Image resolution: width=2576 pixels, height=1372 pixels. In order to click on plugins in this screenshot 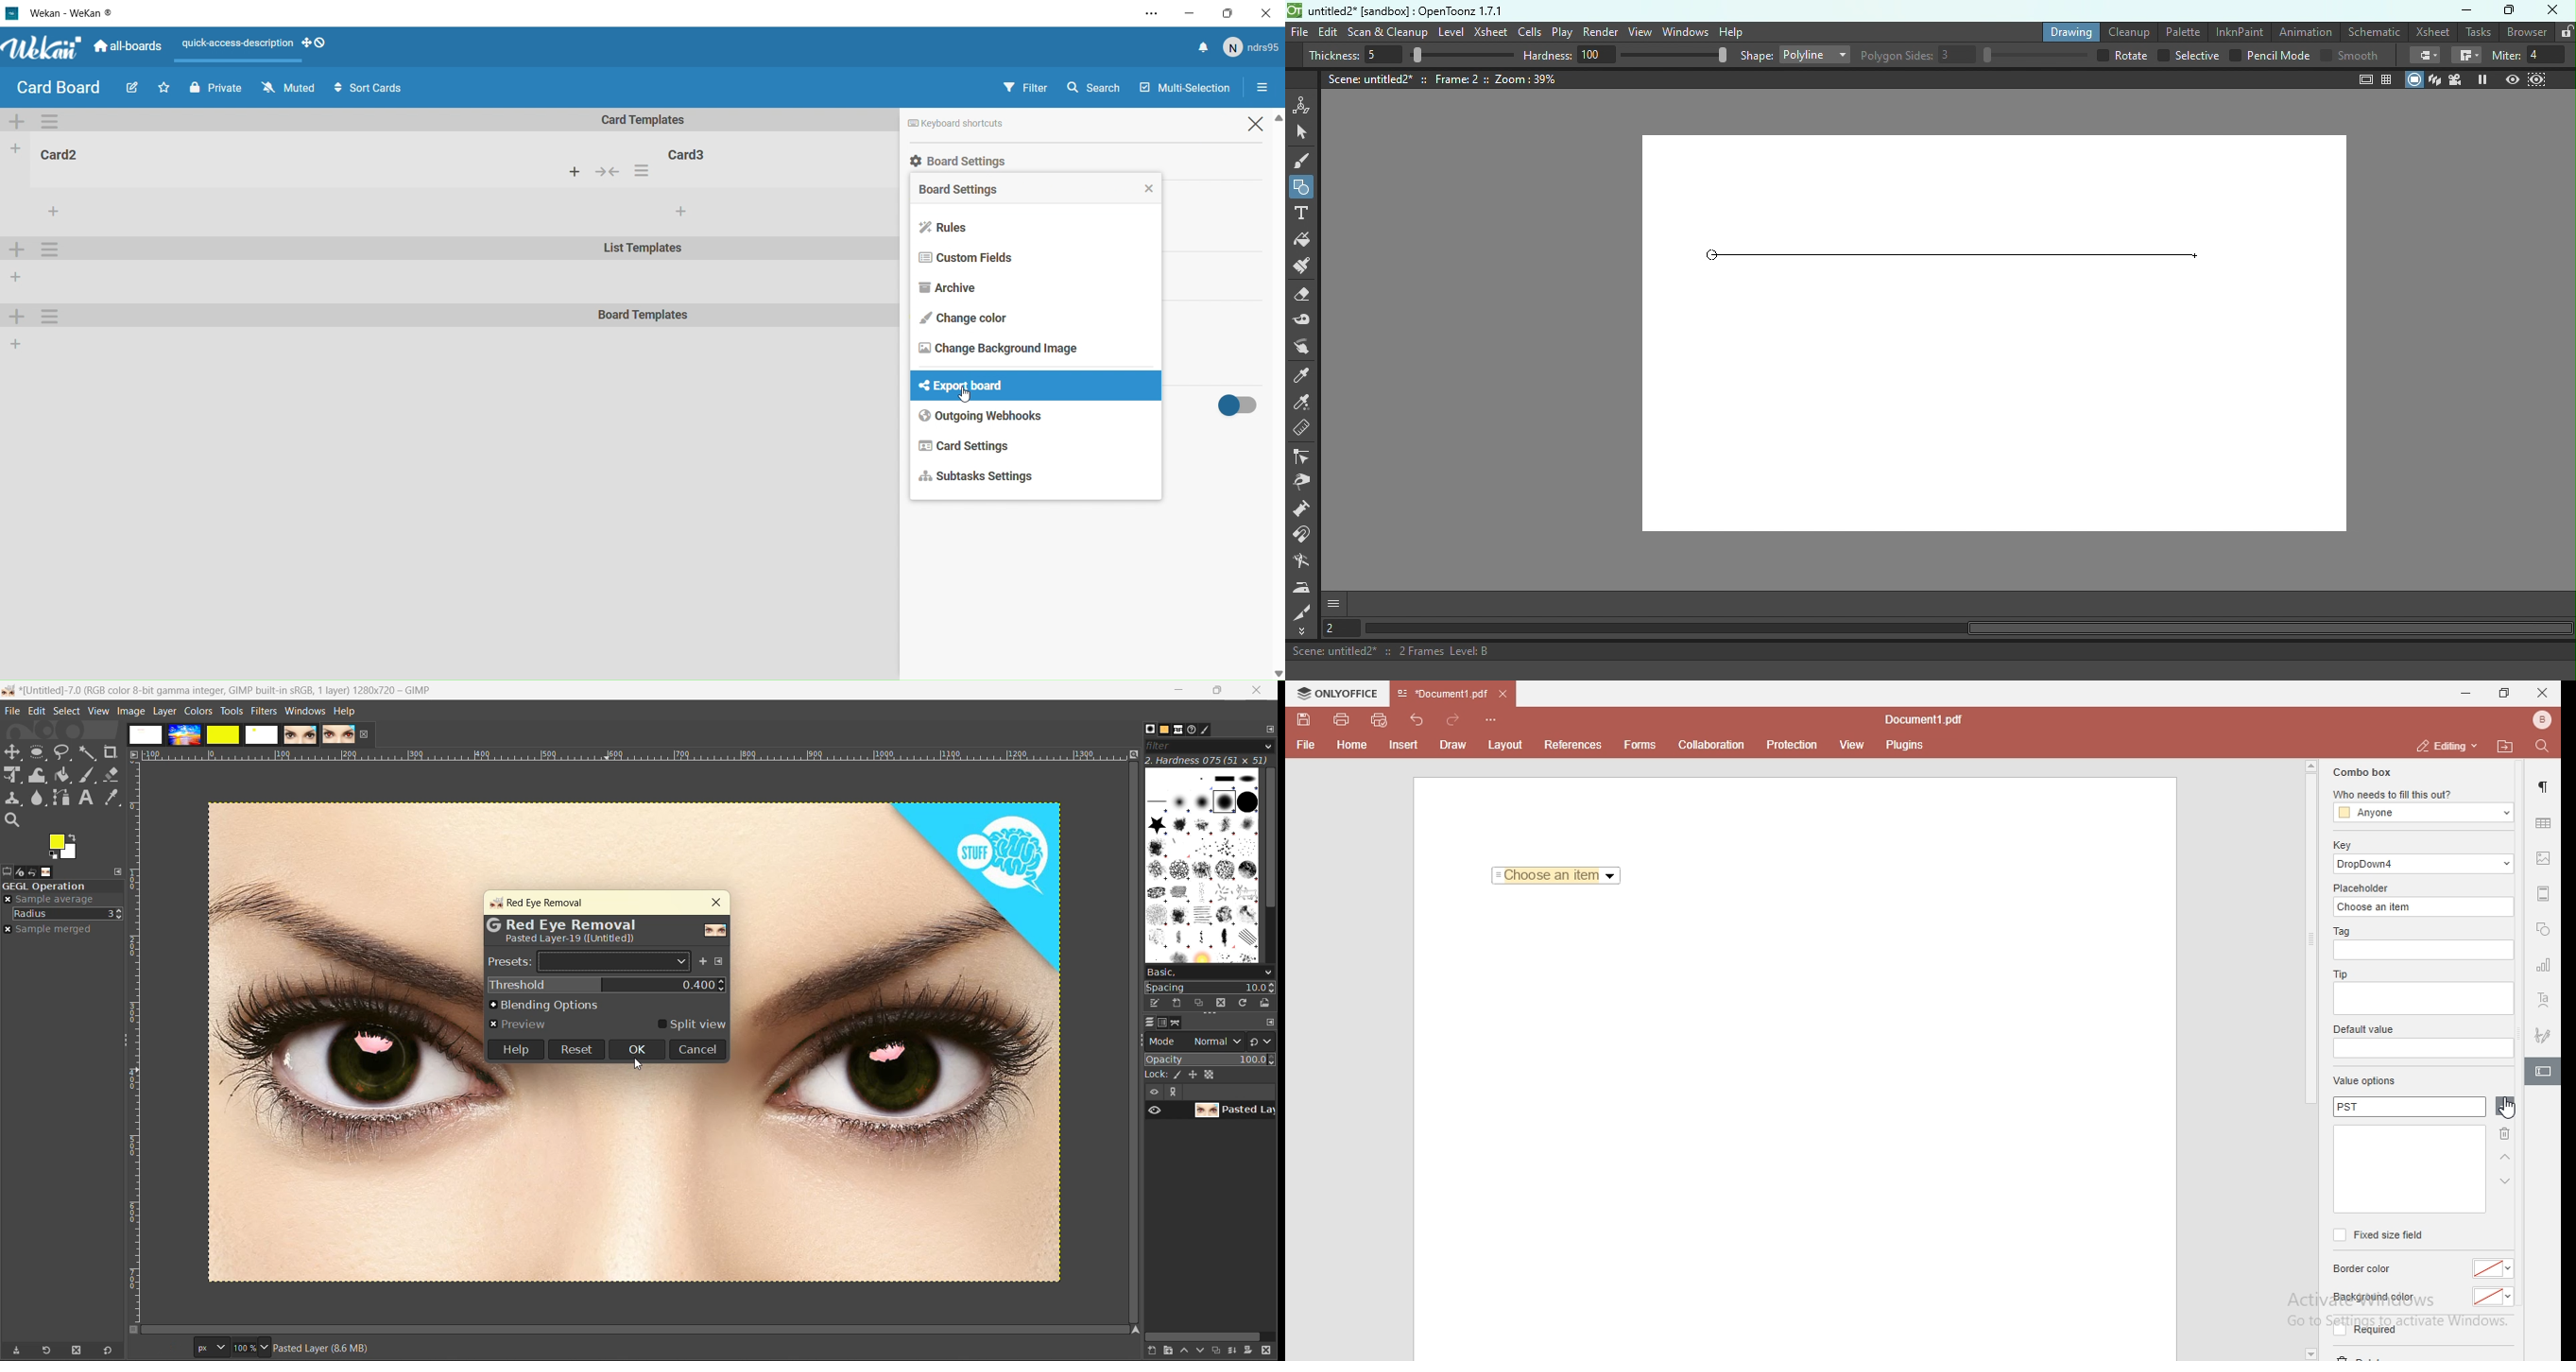, I will do `click(1906, 746)`.